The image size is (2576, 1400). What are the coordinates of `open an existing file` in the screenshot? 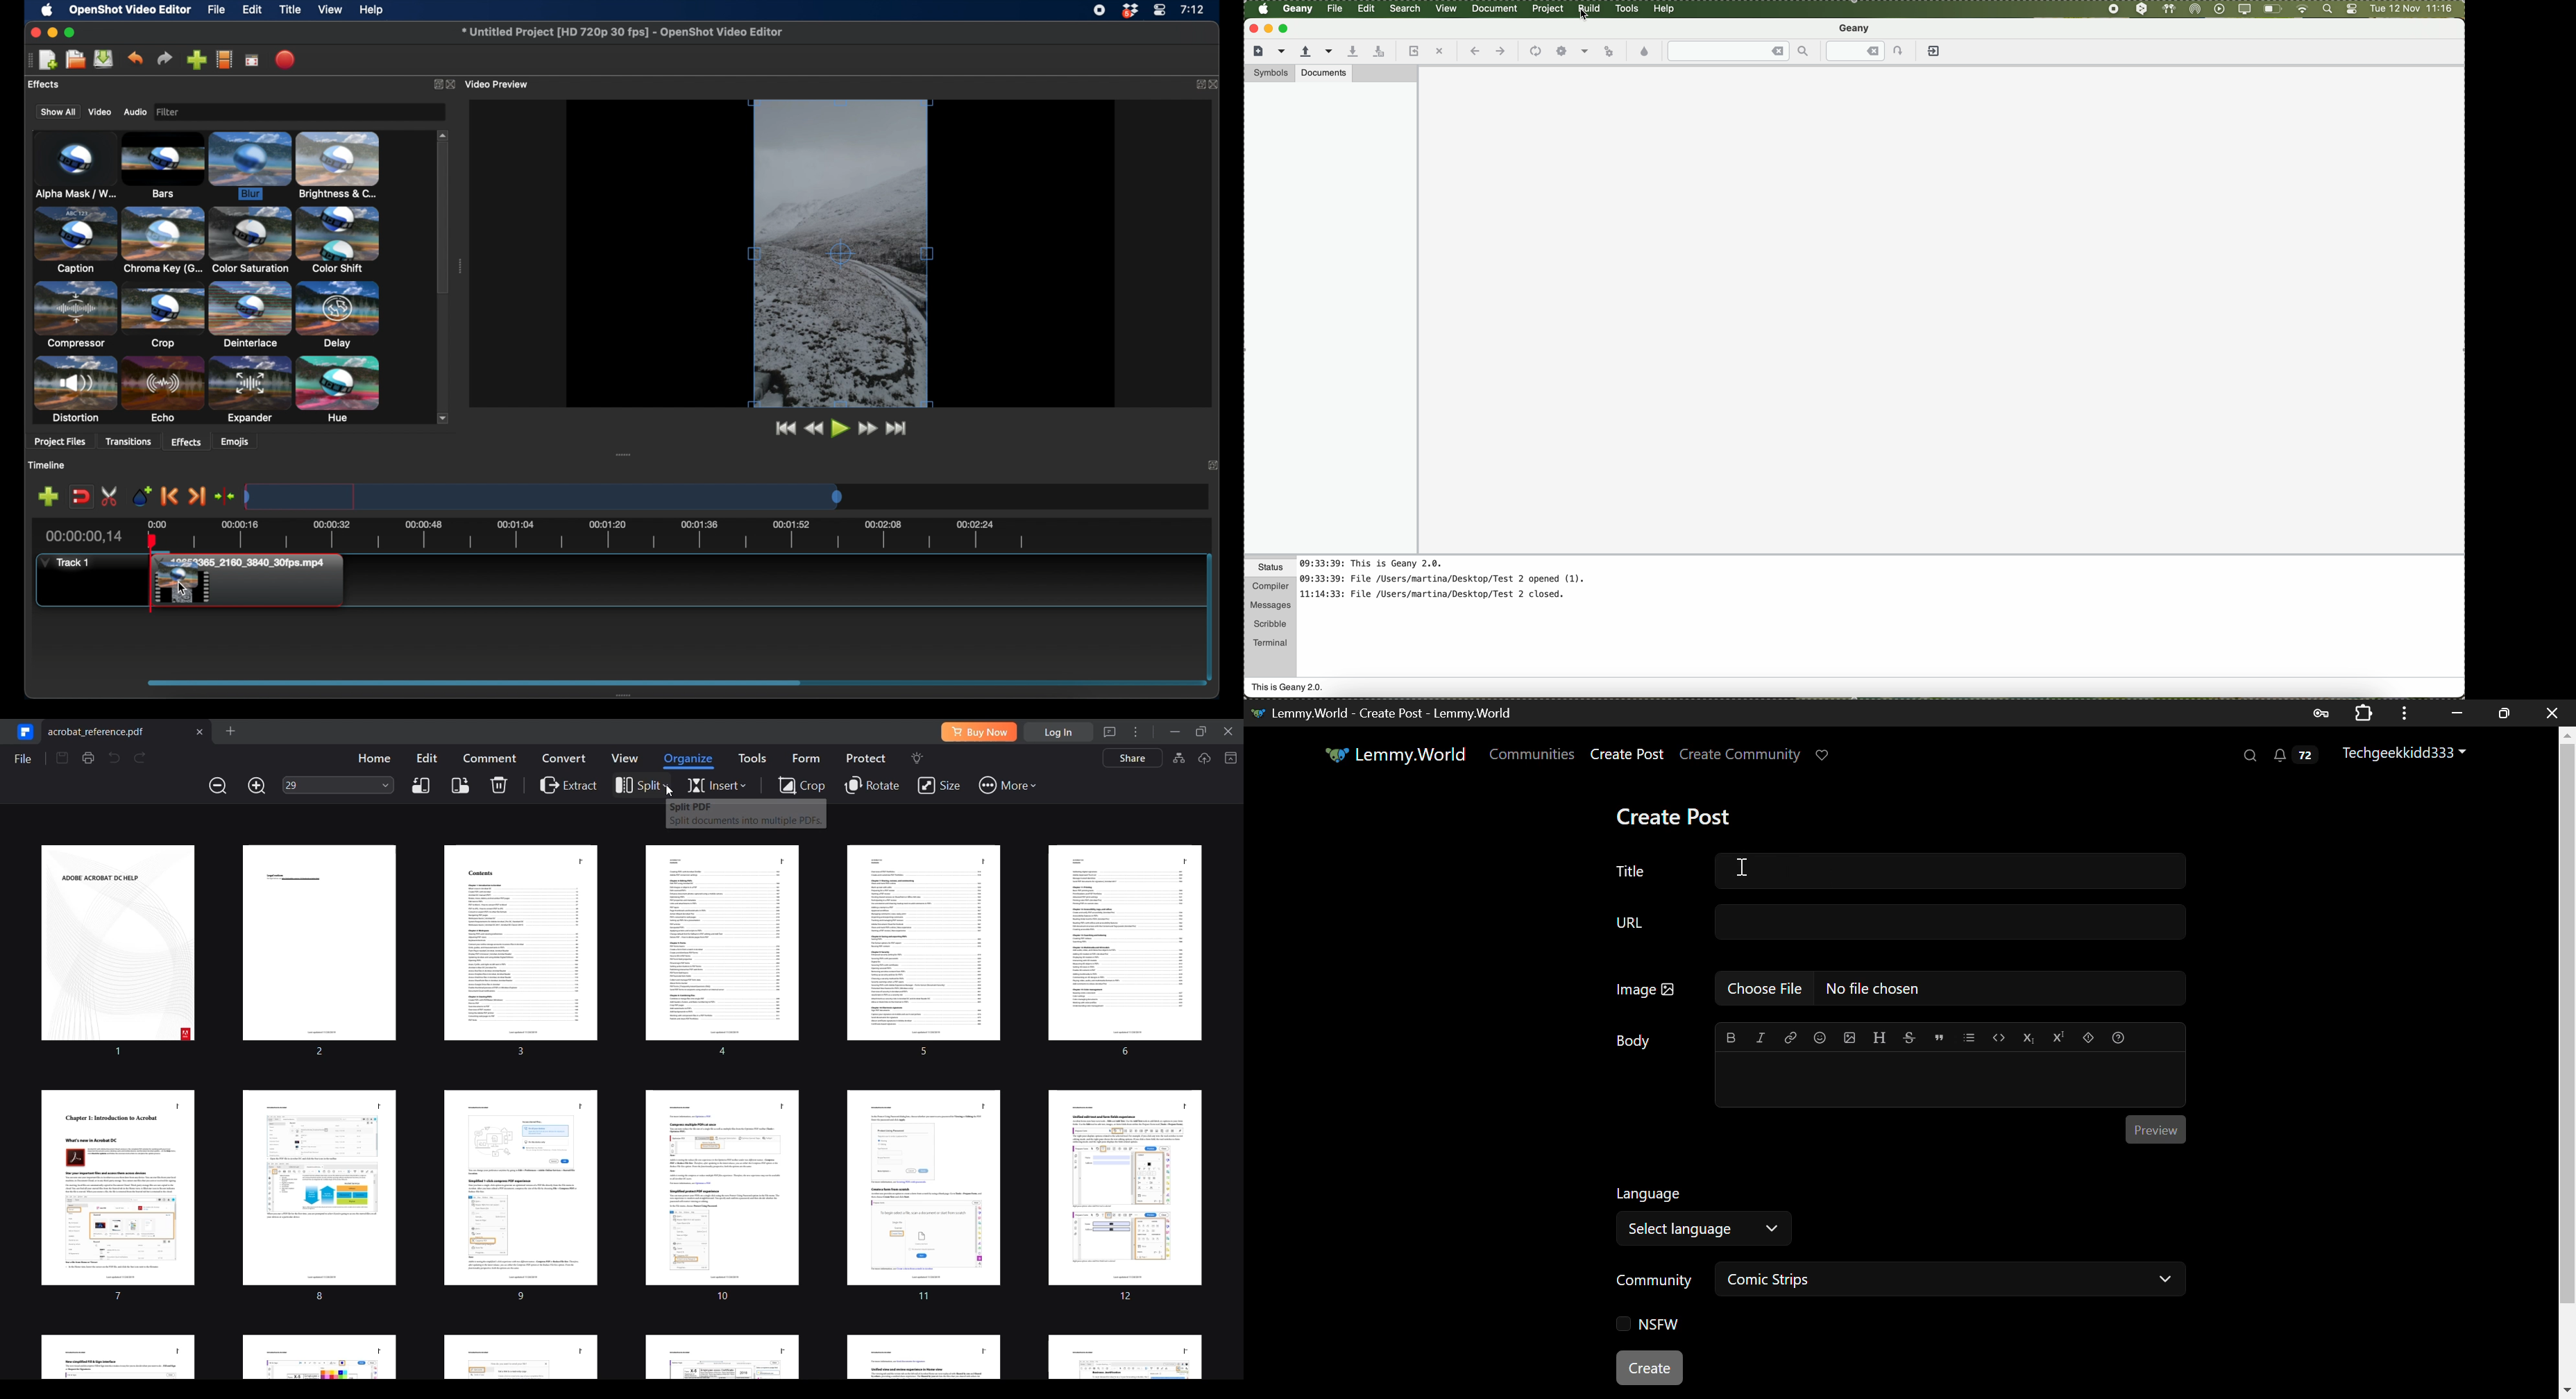 It's located at (1305, 52).